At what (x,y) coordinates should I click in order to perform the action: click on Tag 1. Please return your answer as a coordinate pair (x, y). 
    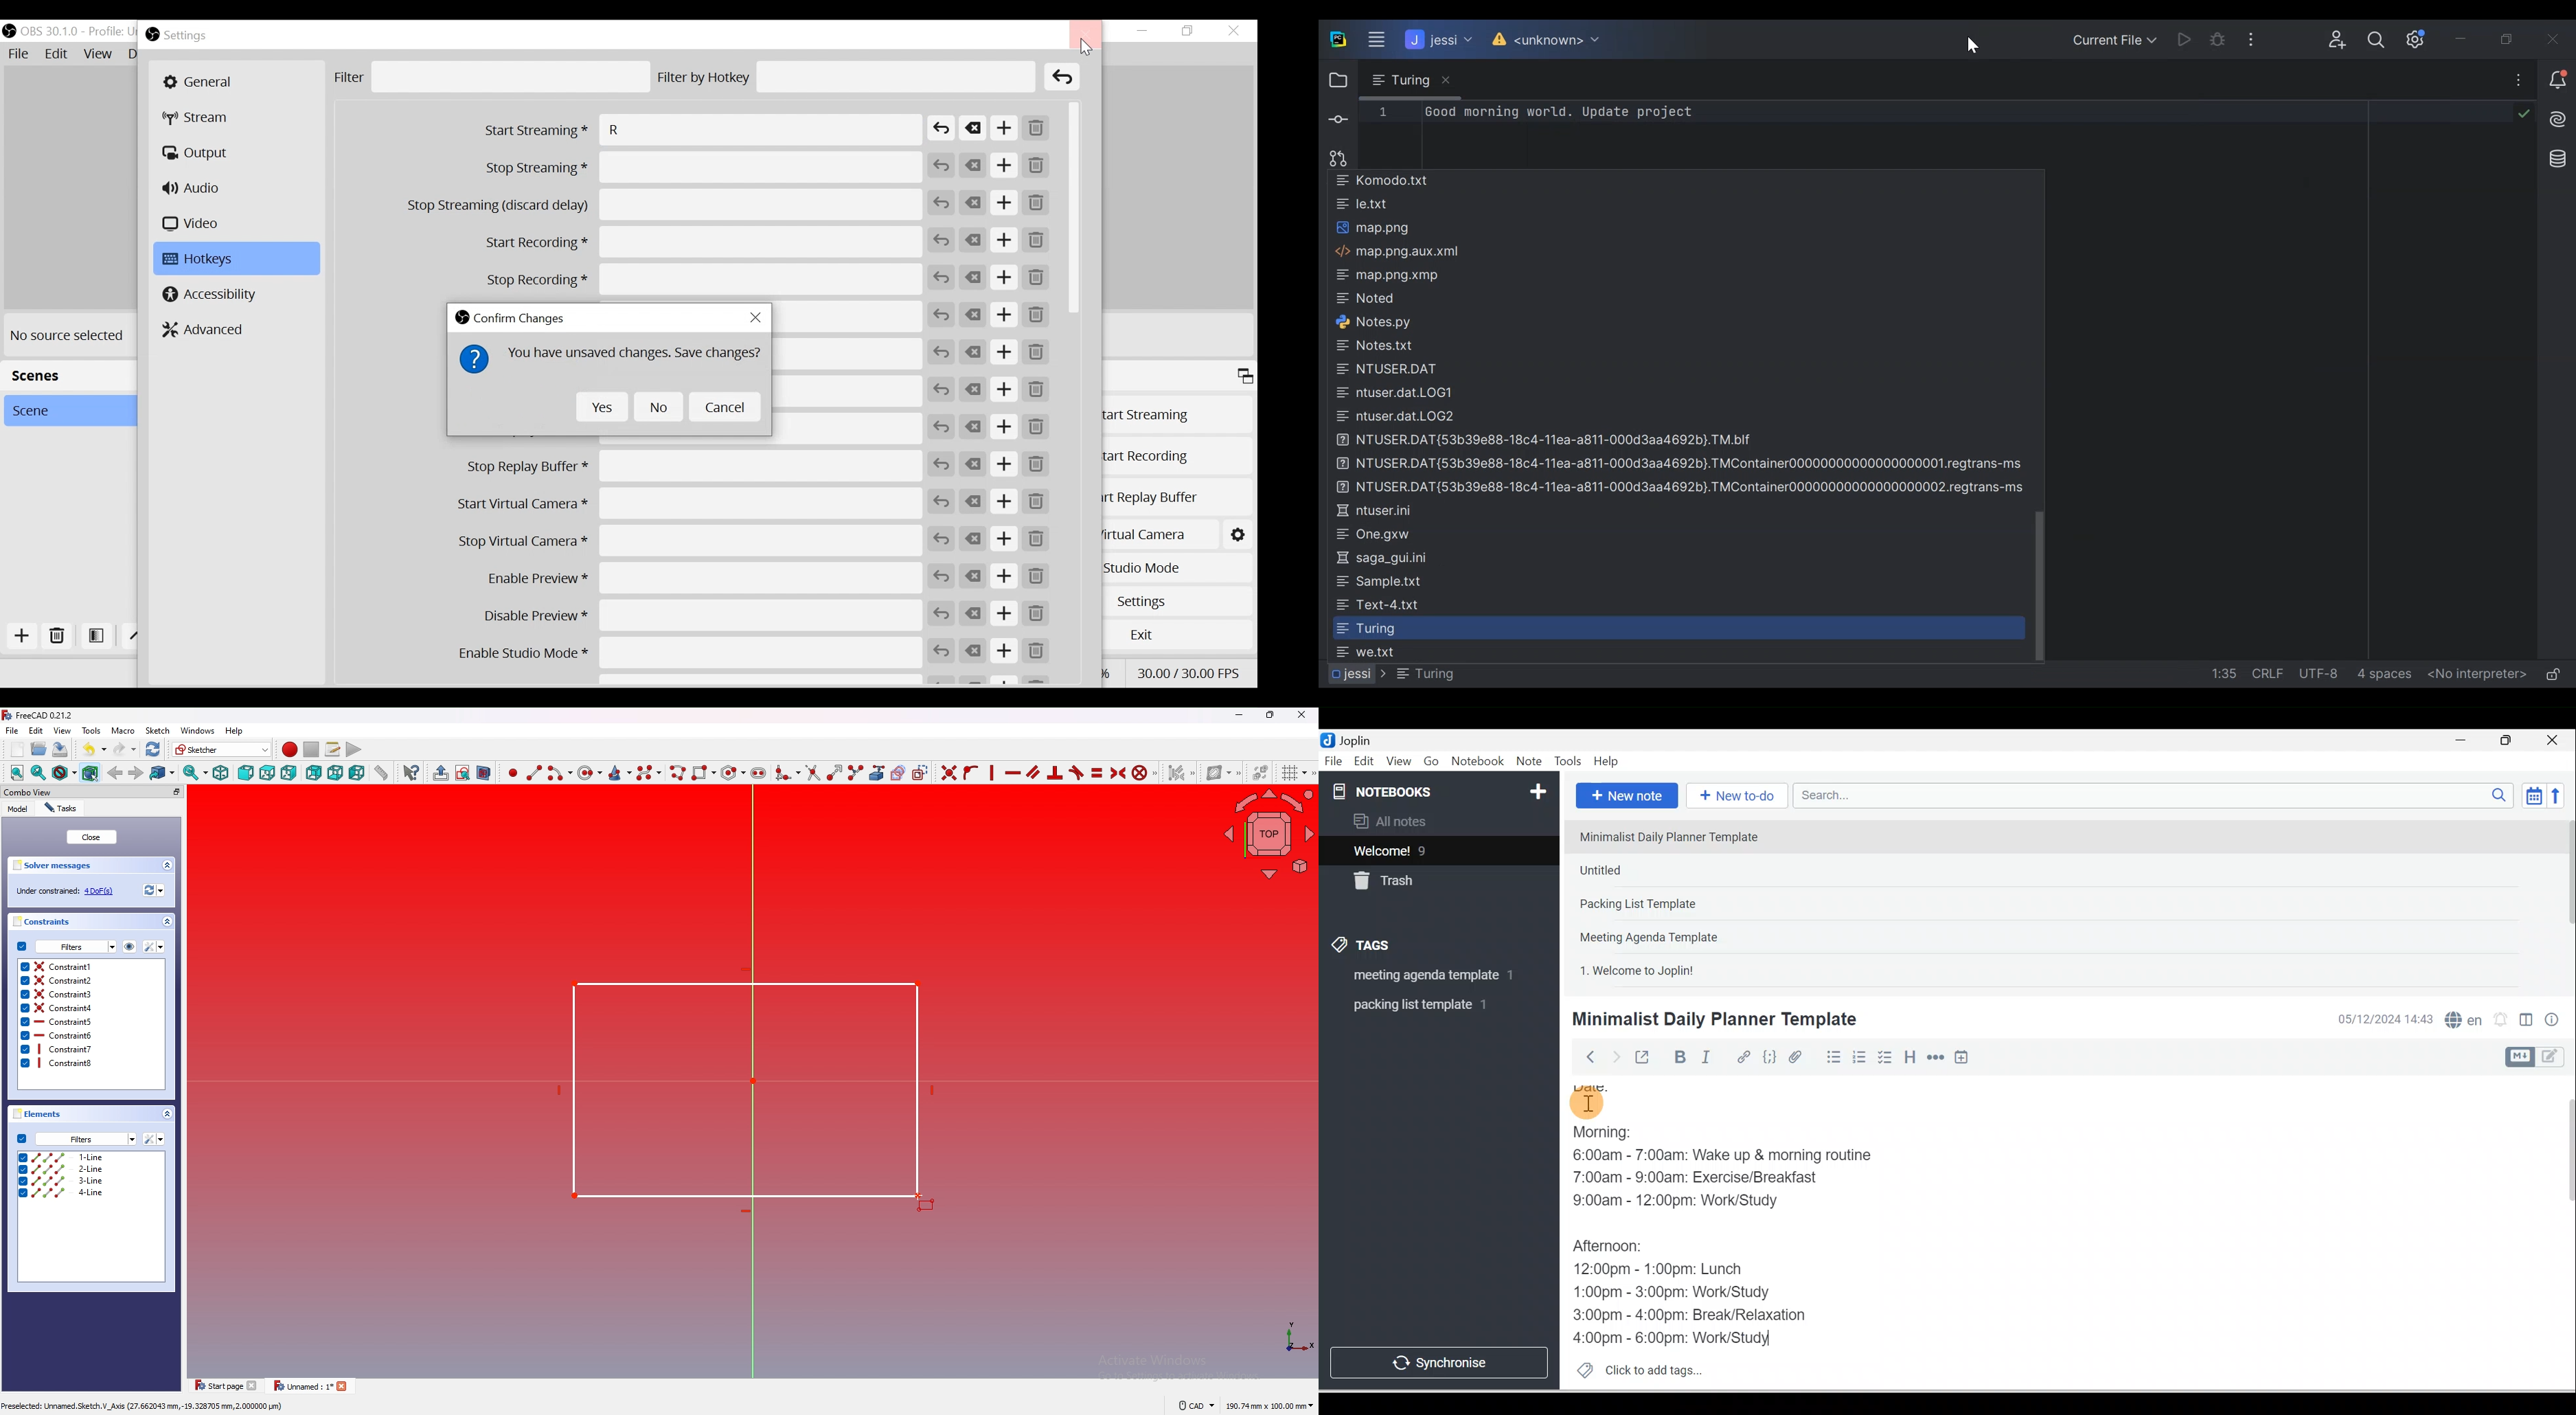
    Looking at the image, I should click on (1421, 976).